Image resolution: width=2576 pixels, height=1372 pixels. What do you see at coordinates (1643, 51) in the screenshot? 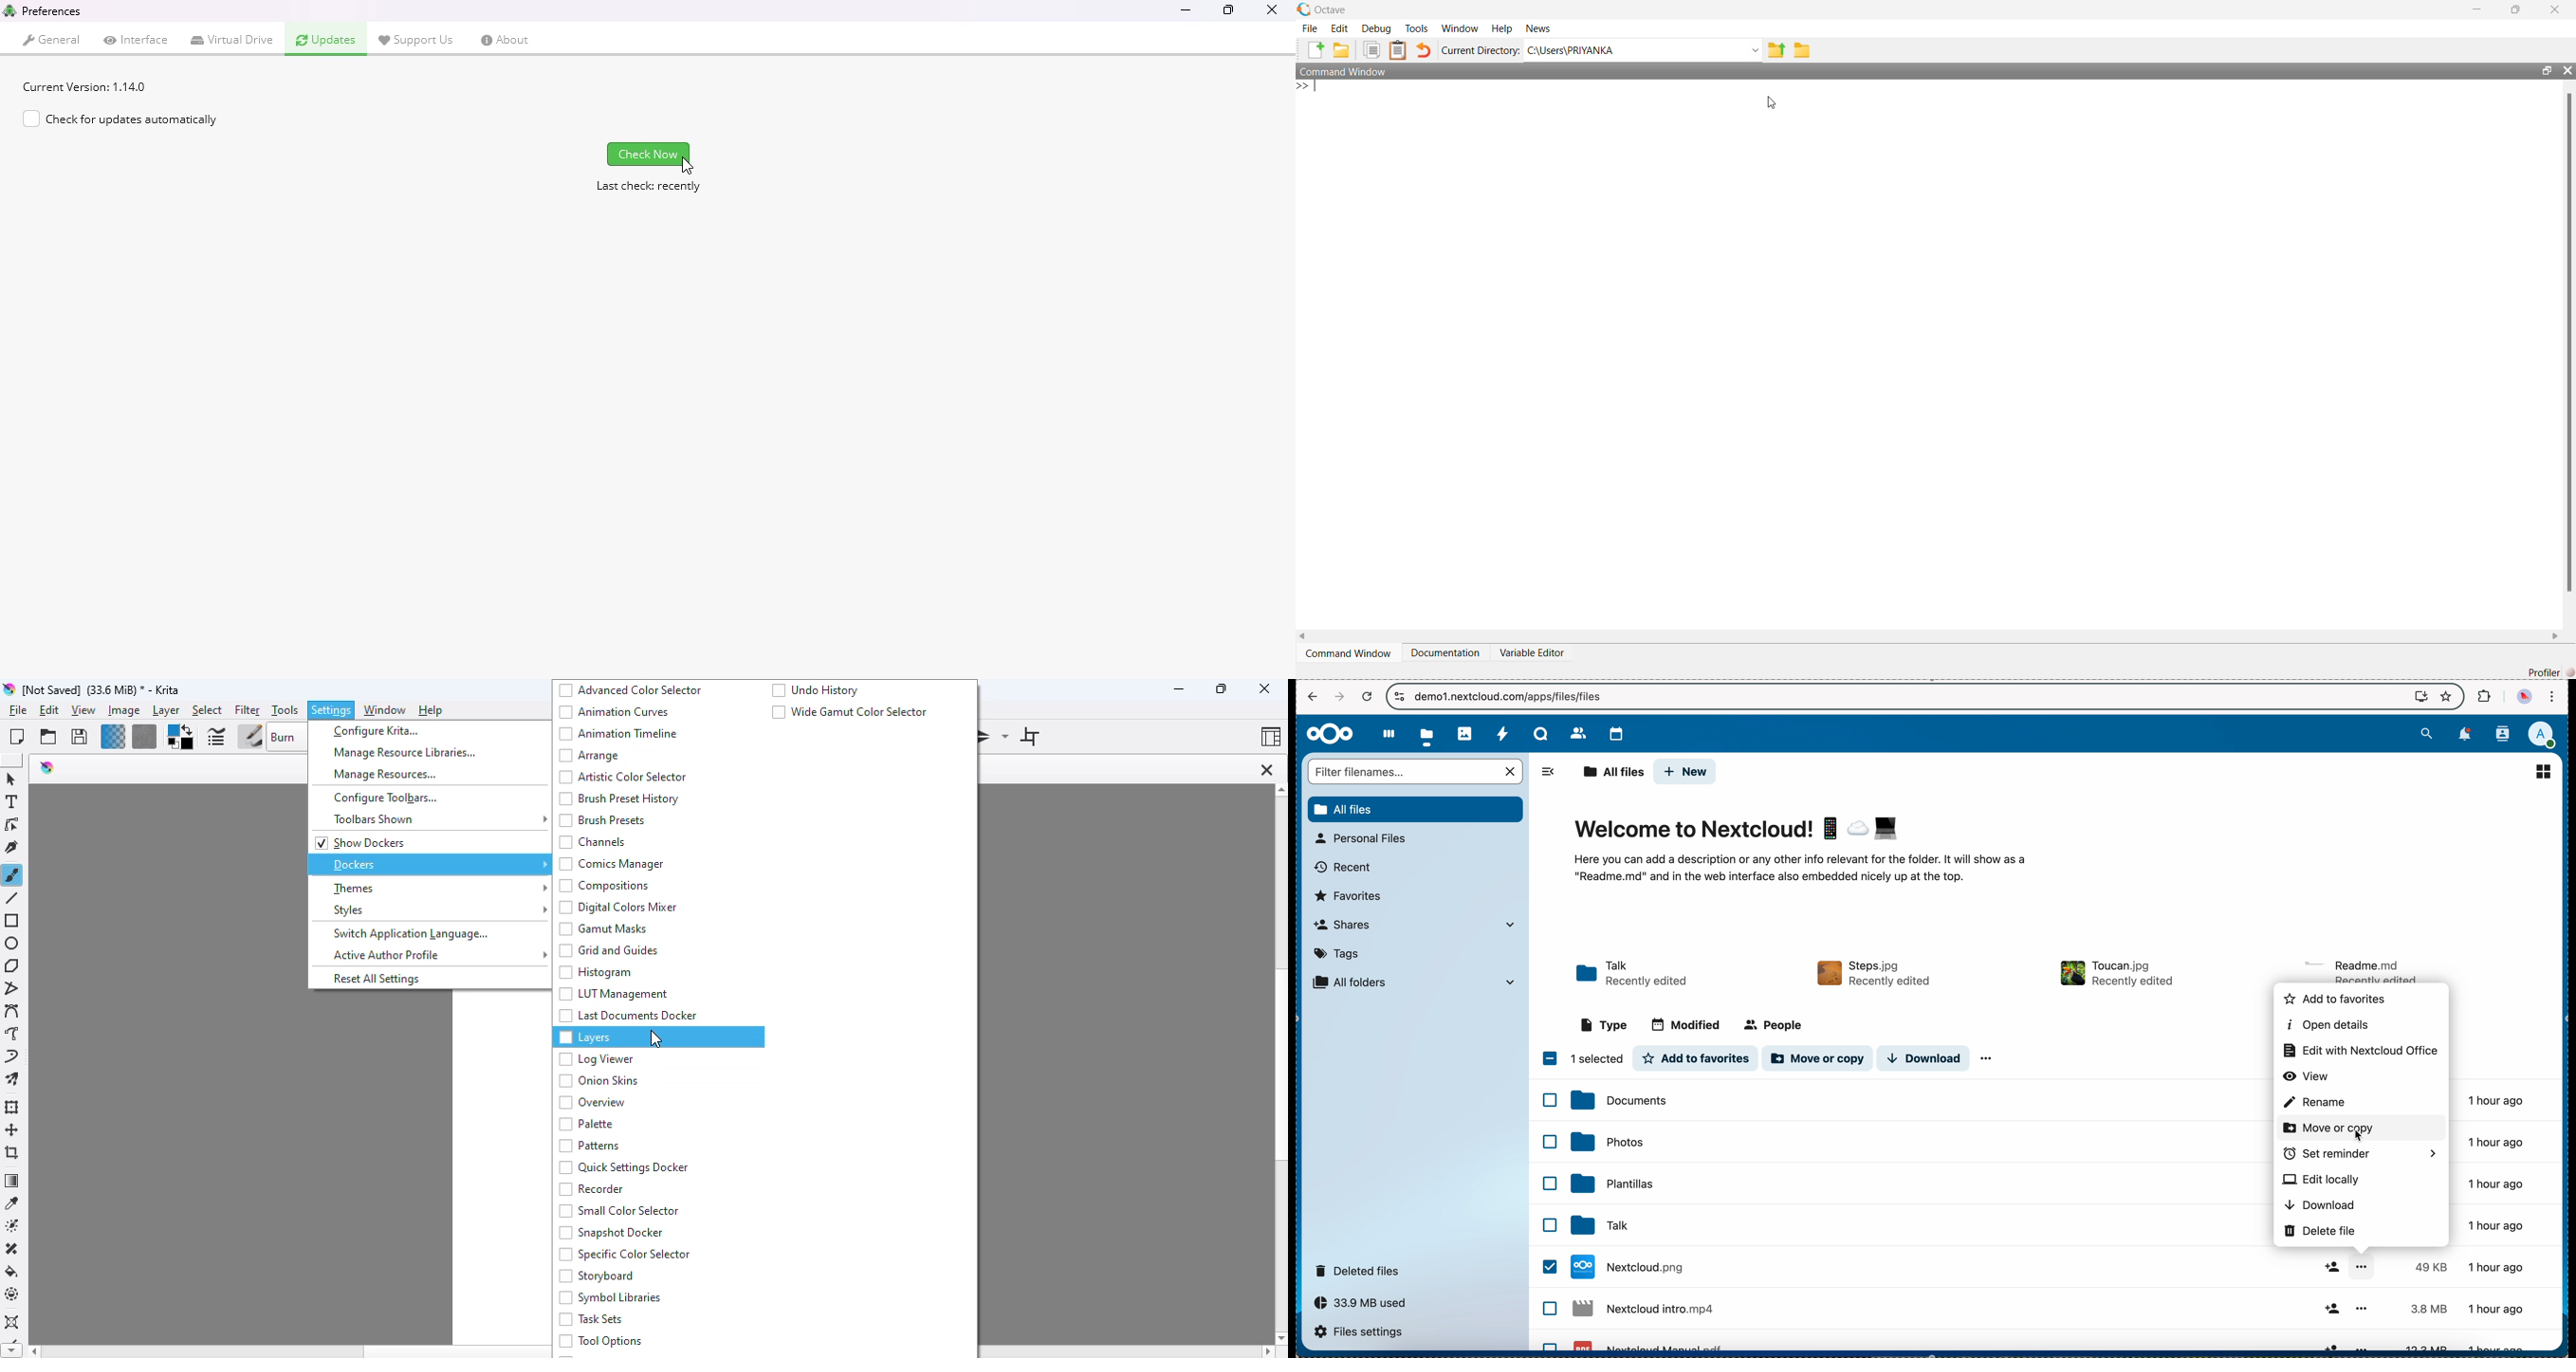
I see `enter directory name` at bounding box center [1643, 51].